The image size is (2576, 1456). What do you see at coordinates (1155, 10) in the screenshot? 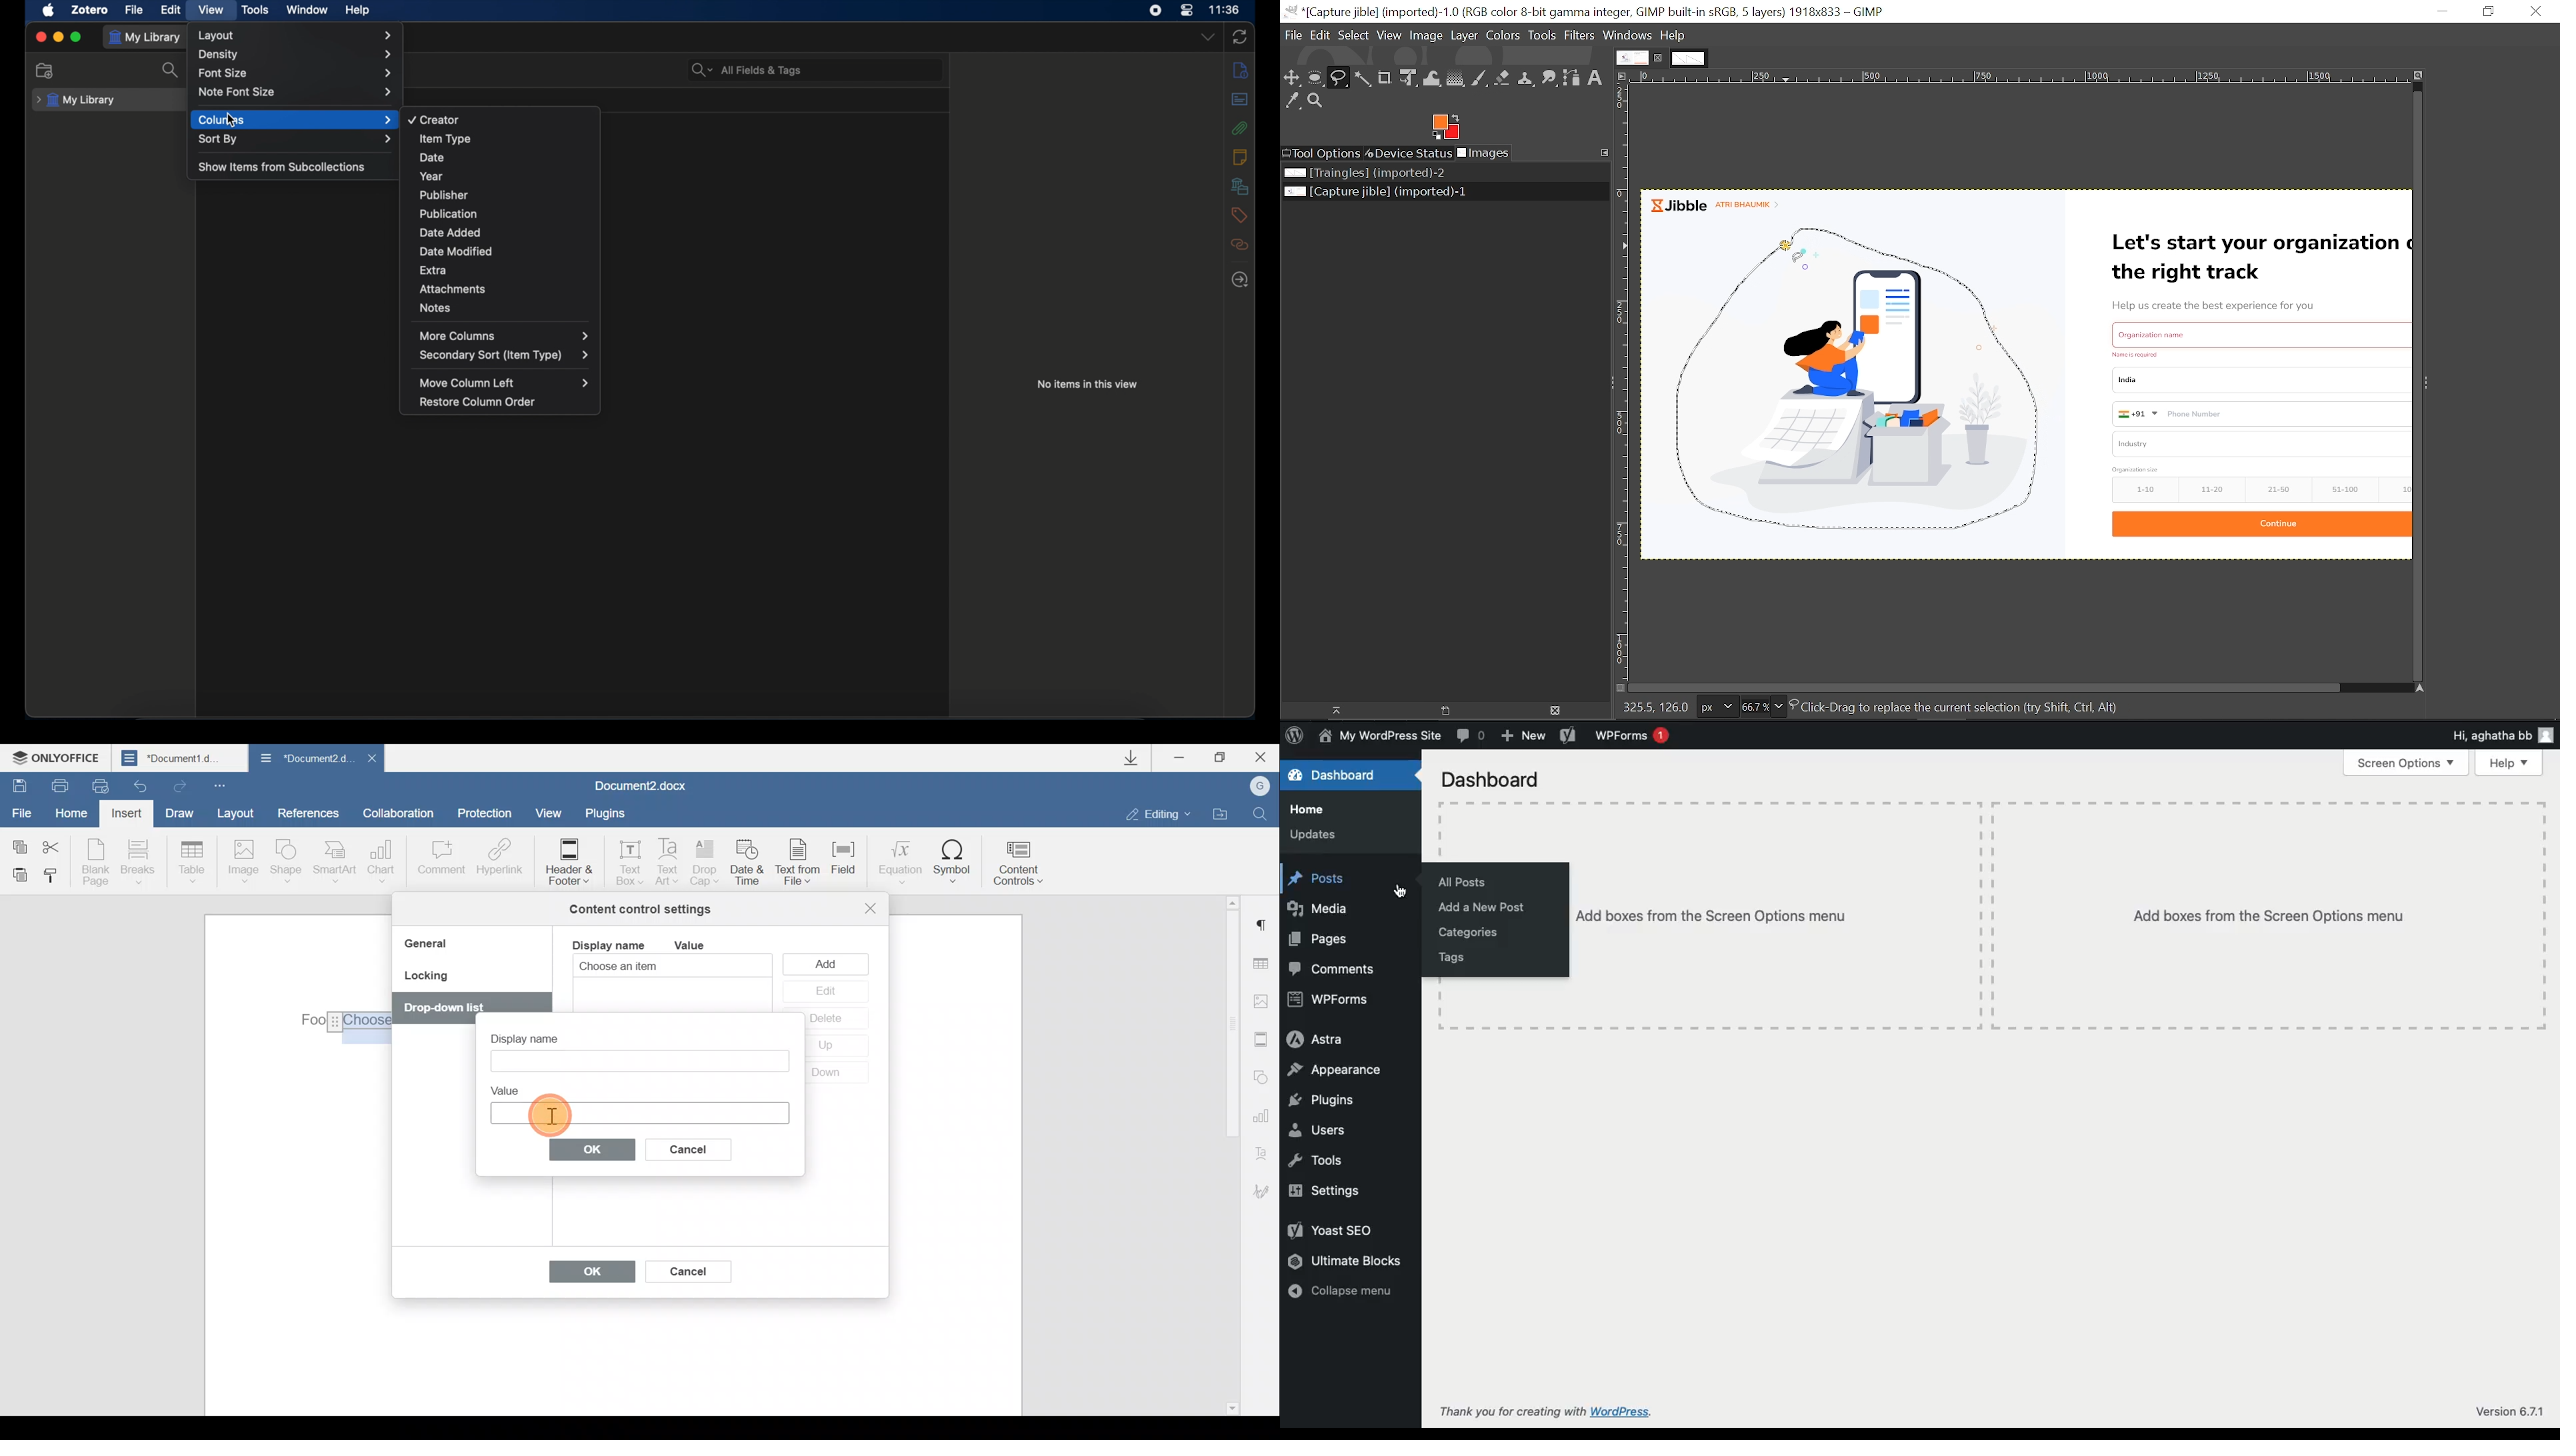
I see `screen recorder` at bounding box center [1155, 10].